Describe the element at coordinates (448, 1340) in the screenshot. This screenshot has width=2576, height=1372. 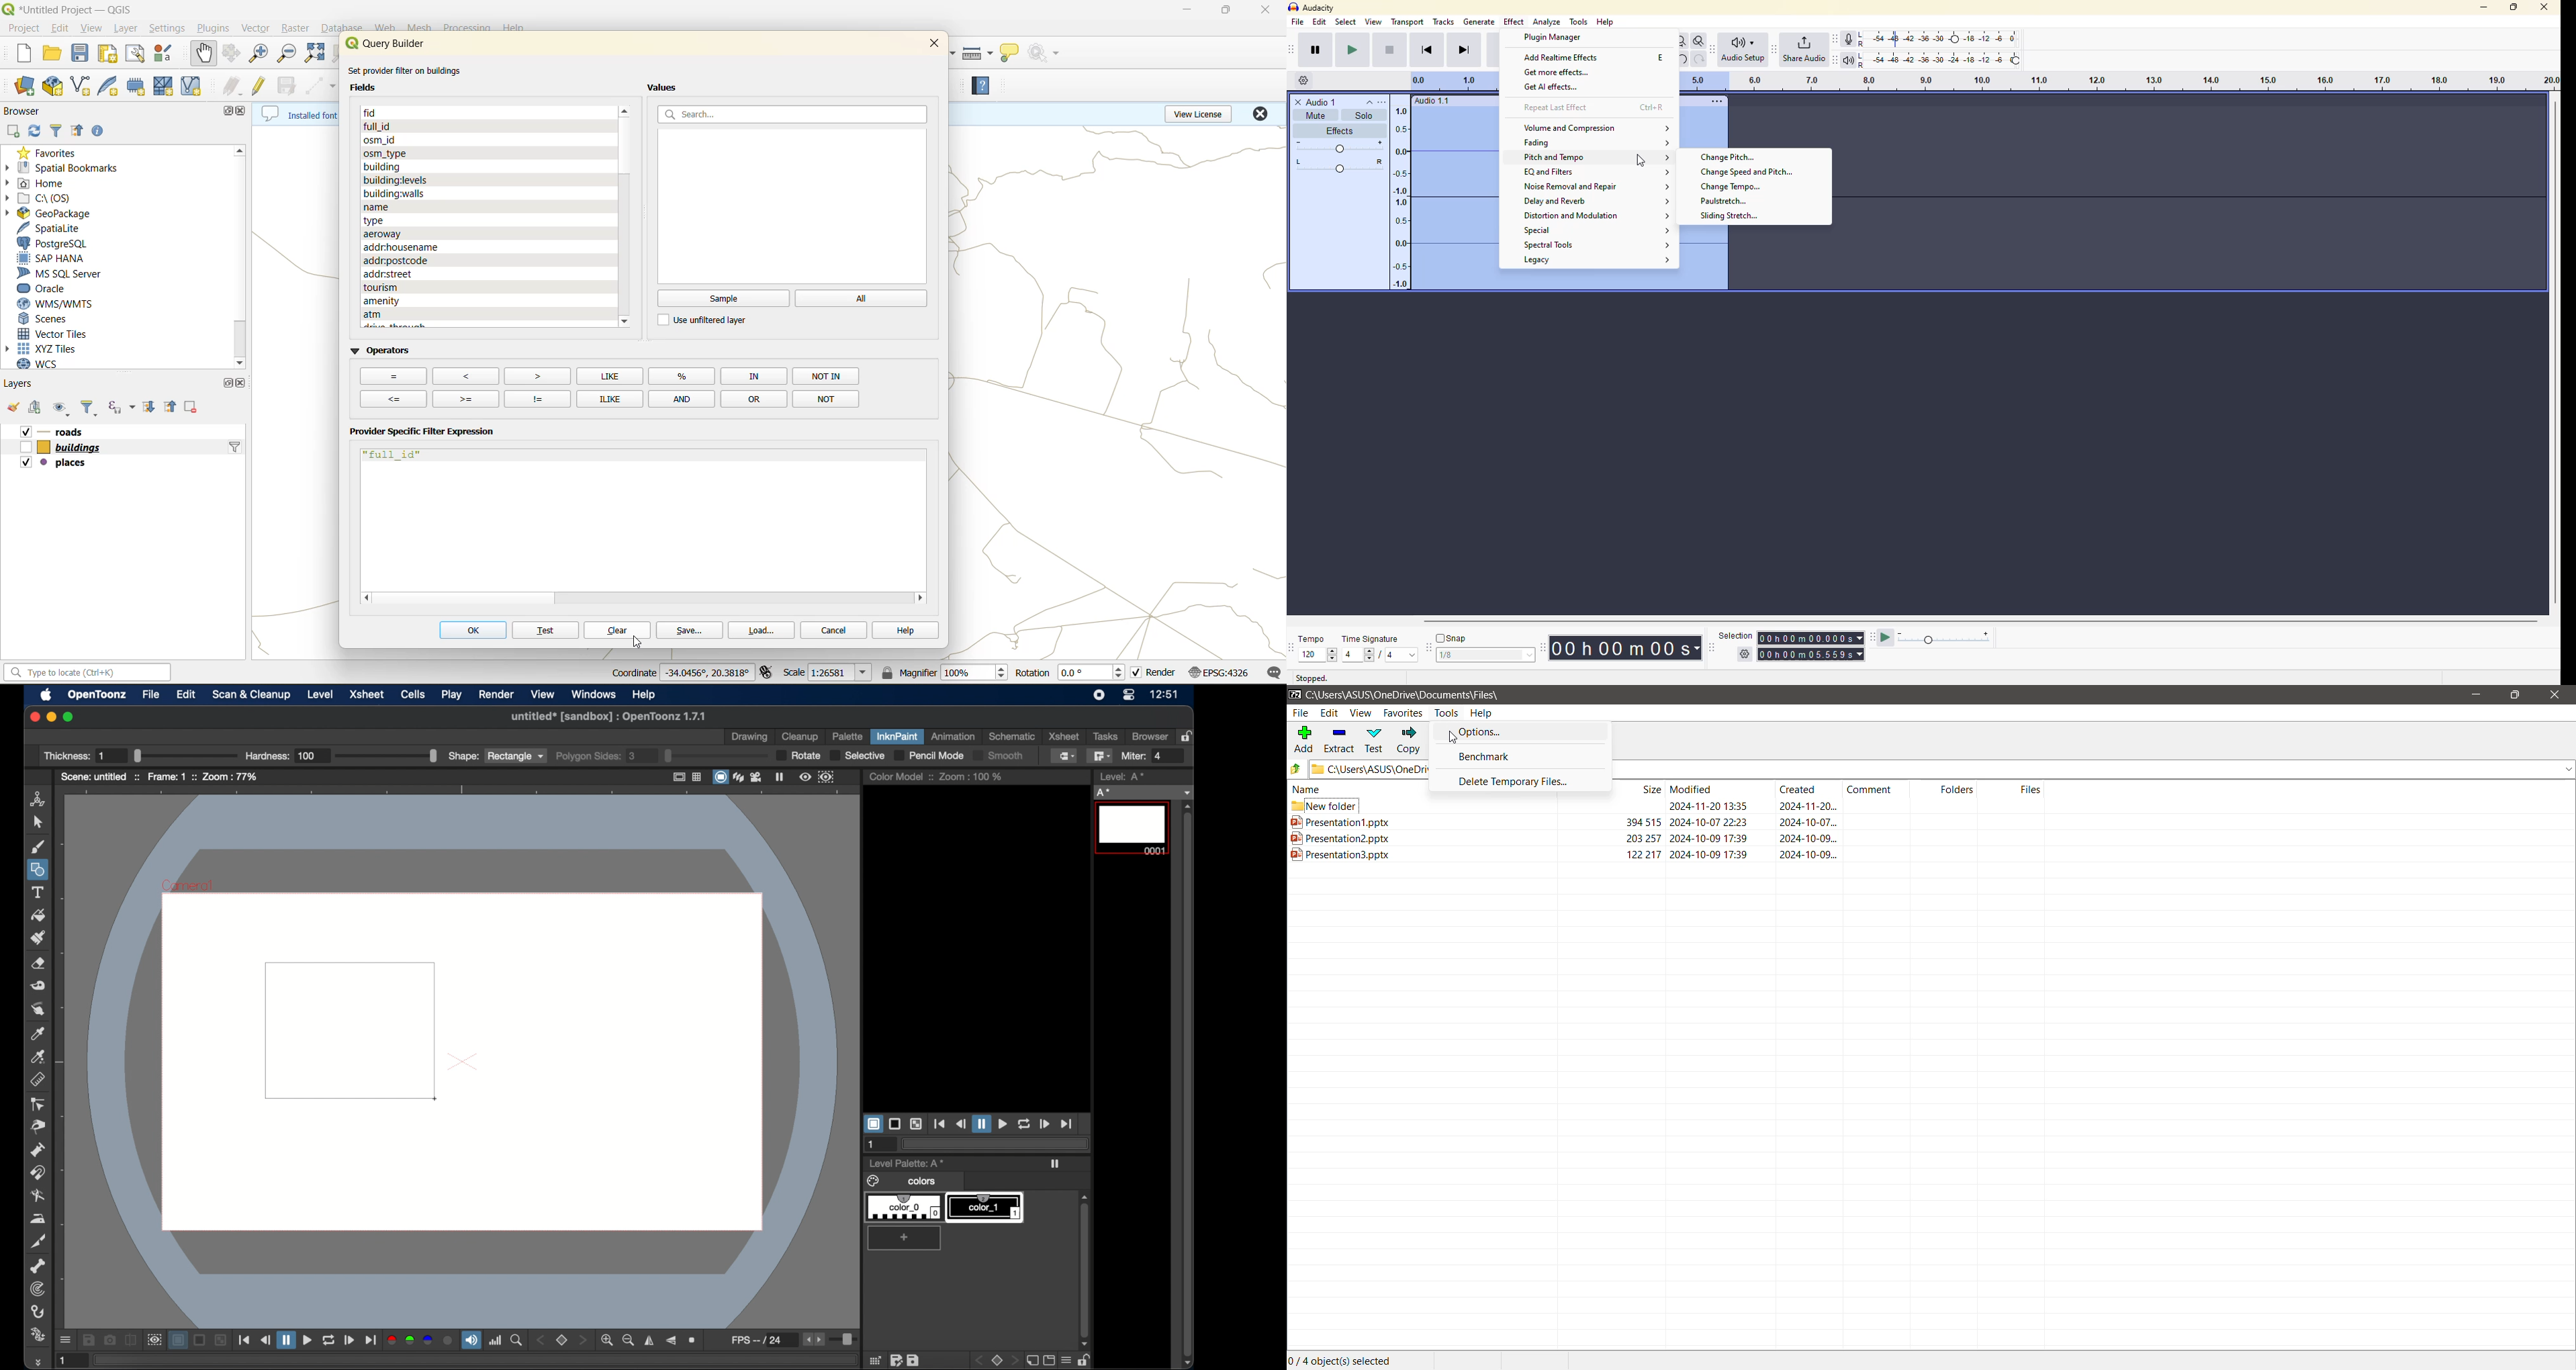
I see `alpha channel` at that location.